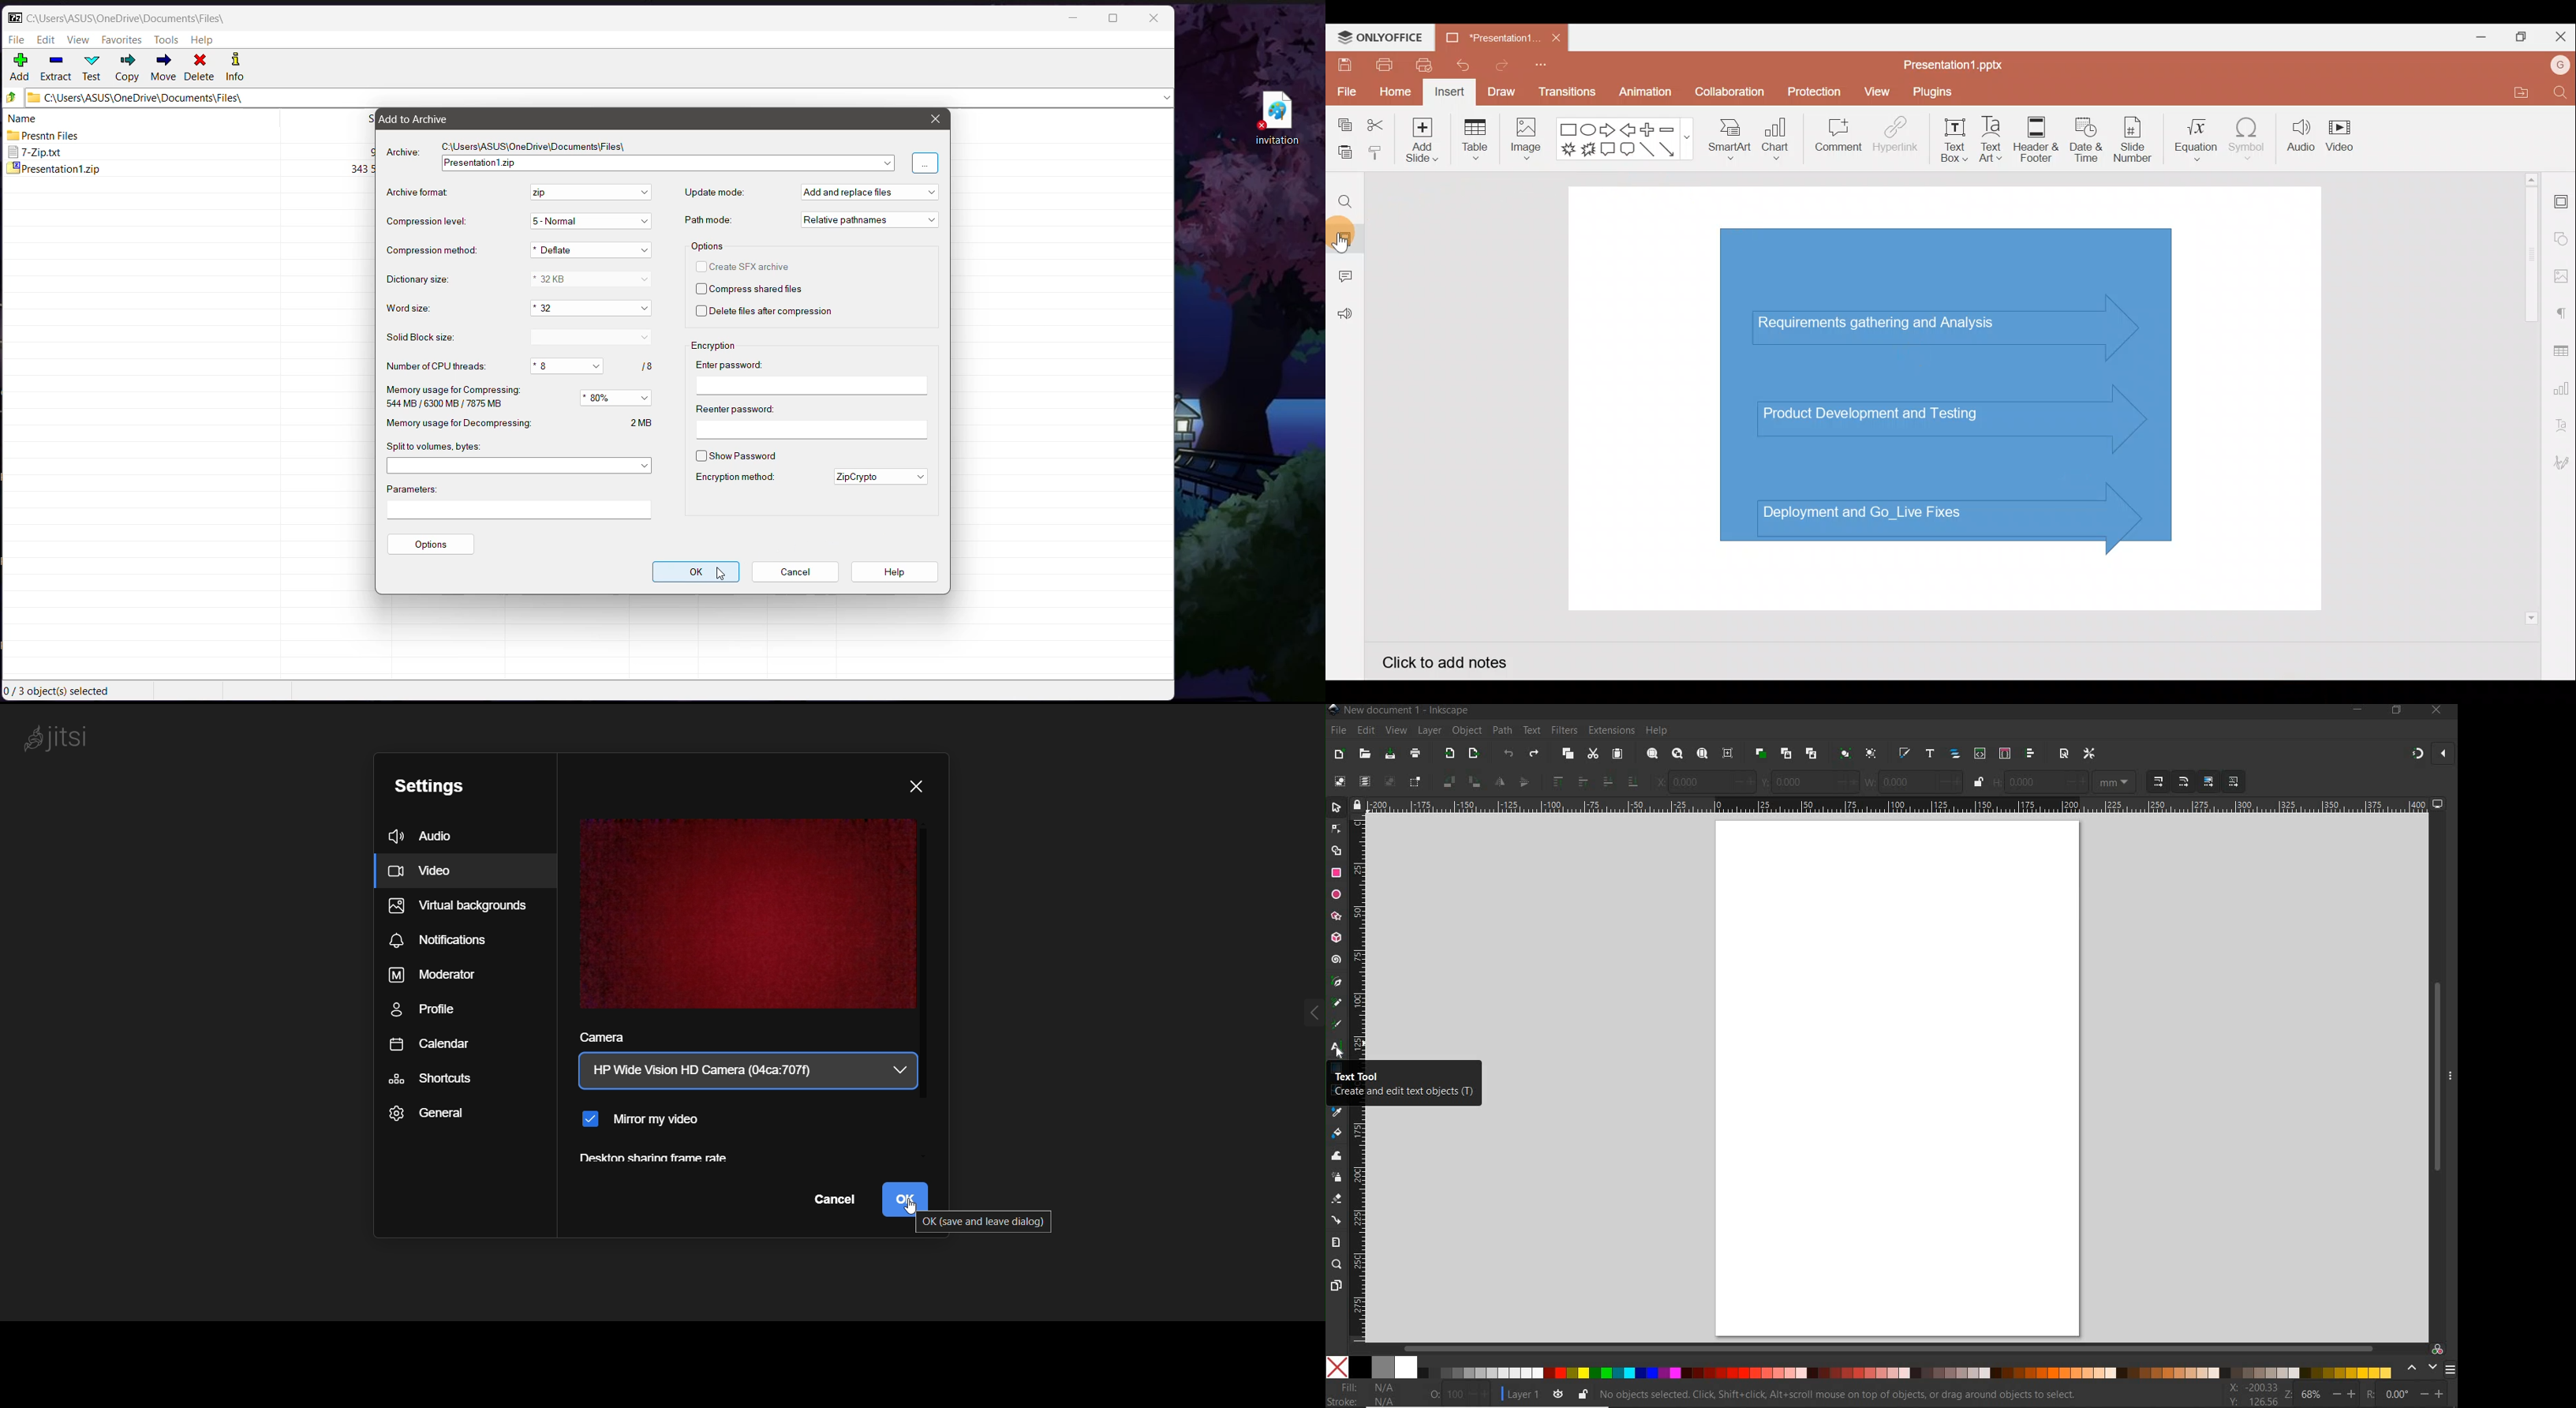 The height and width of the screenshot is (1428, 2576). I want to click on horizontal coordinate selection, so click(1706, 782).